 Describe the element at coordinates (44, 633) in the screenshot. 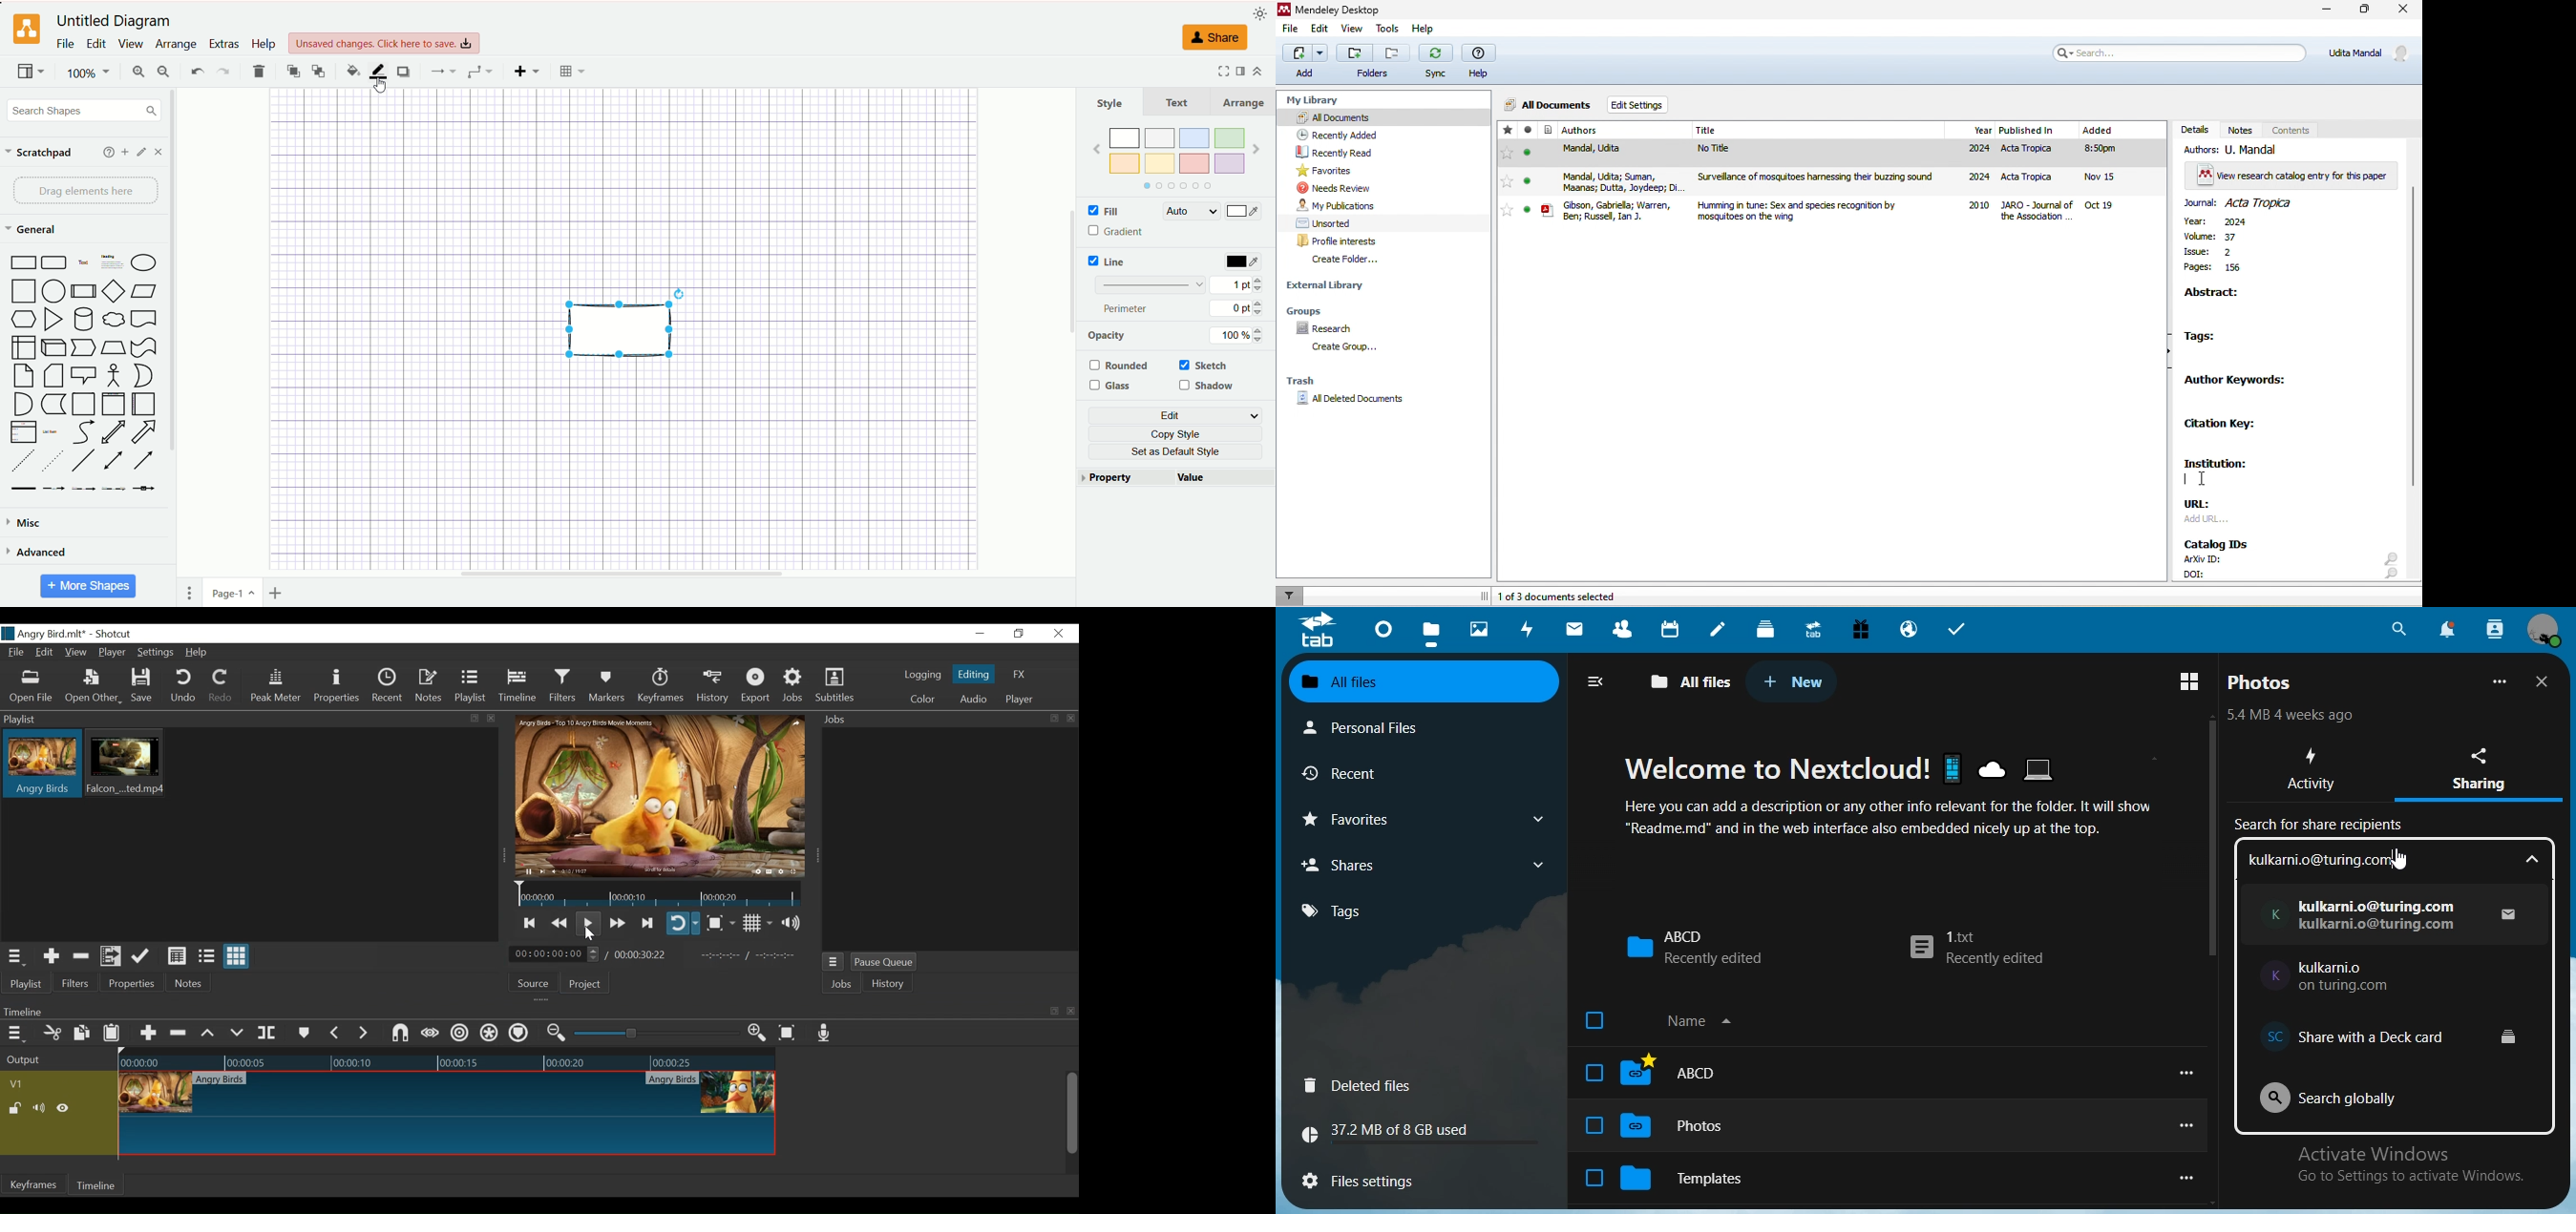

I see `File Name` at that location.